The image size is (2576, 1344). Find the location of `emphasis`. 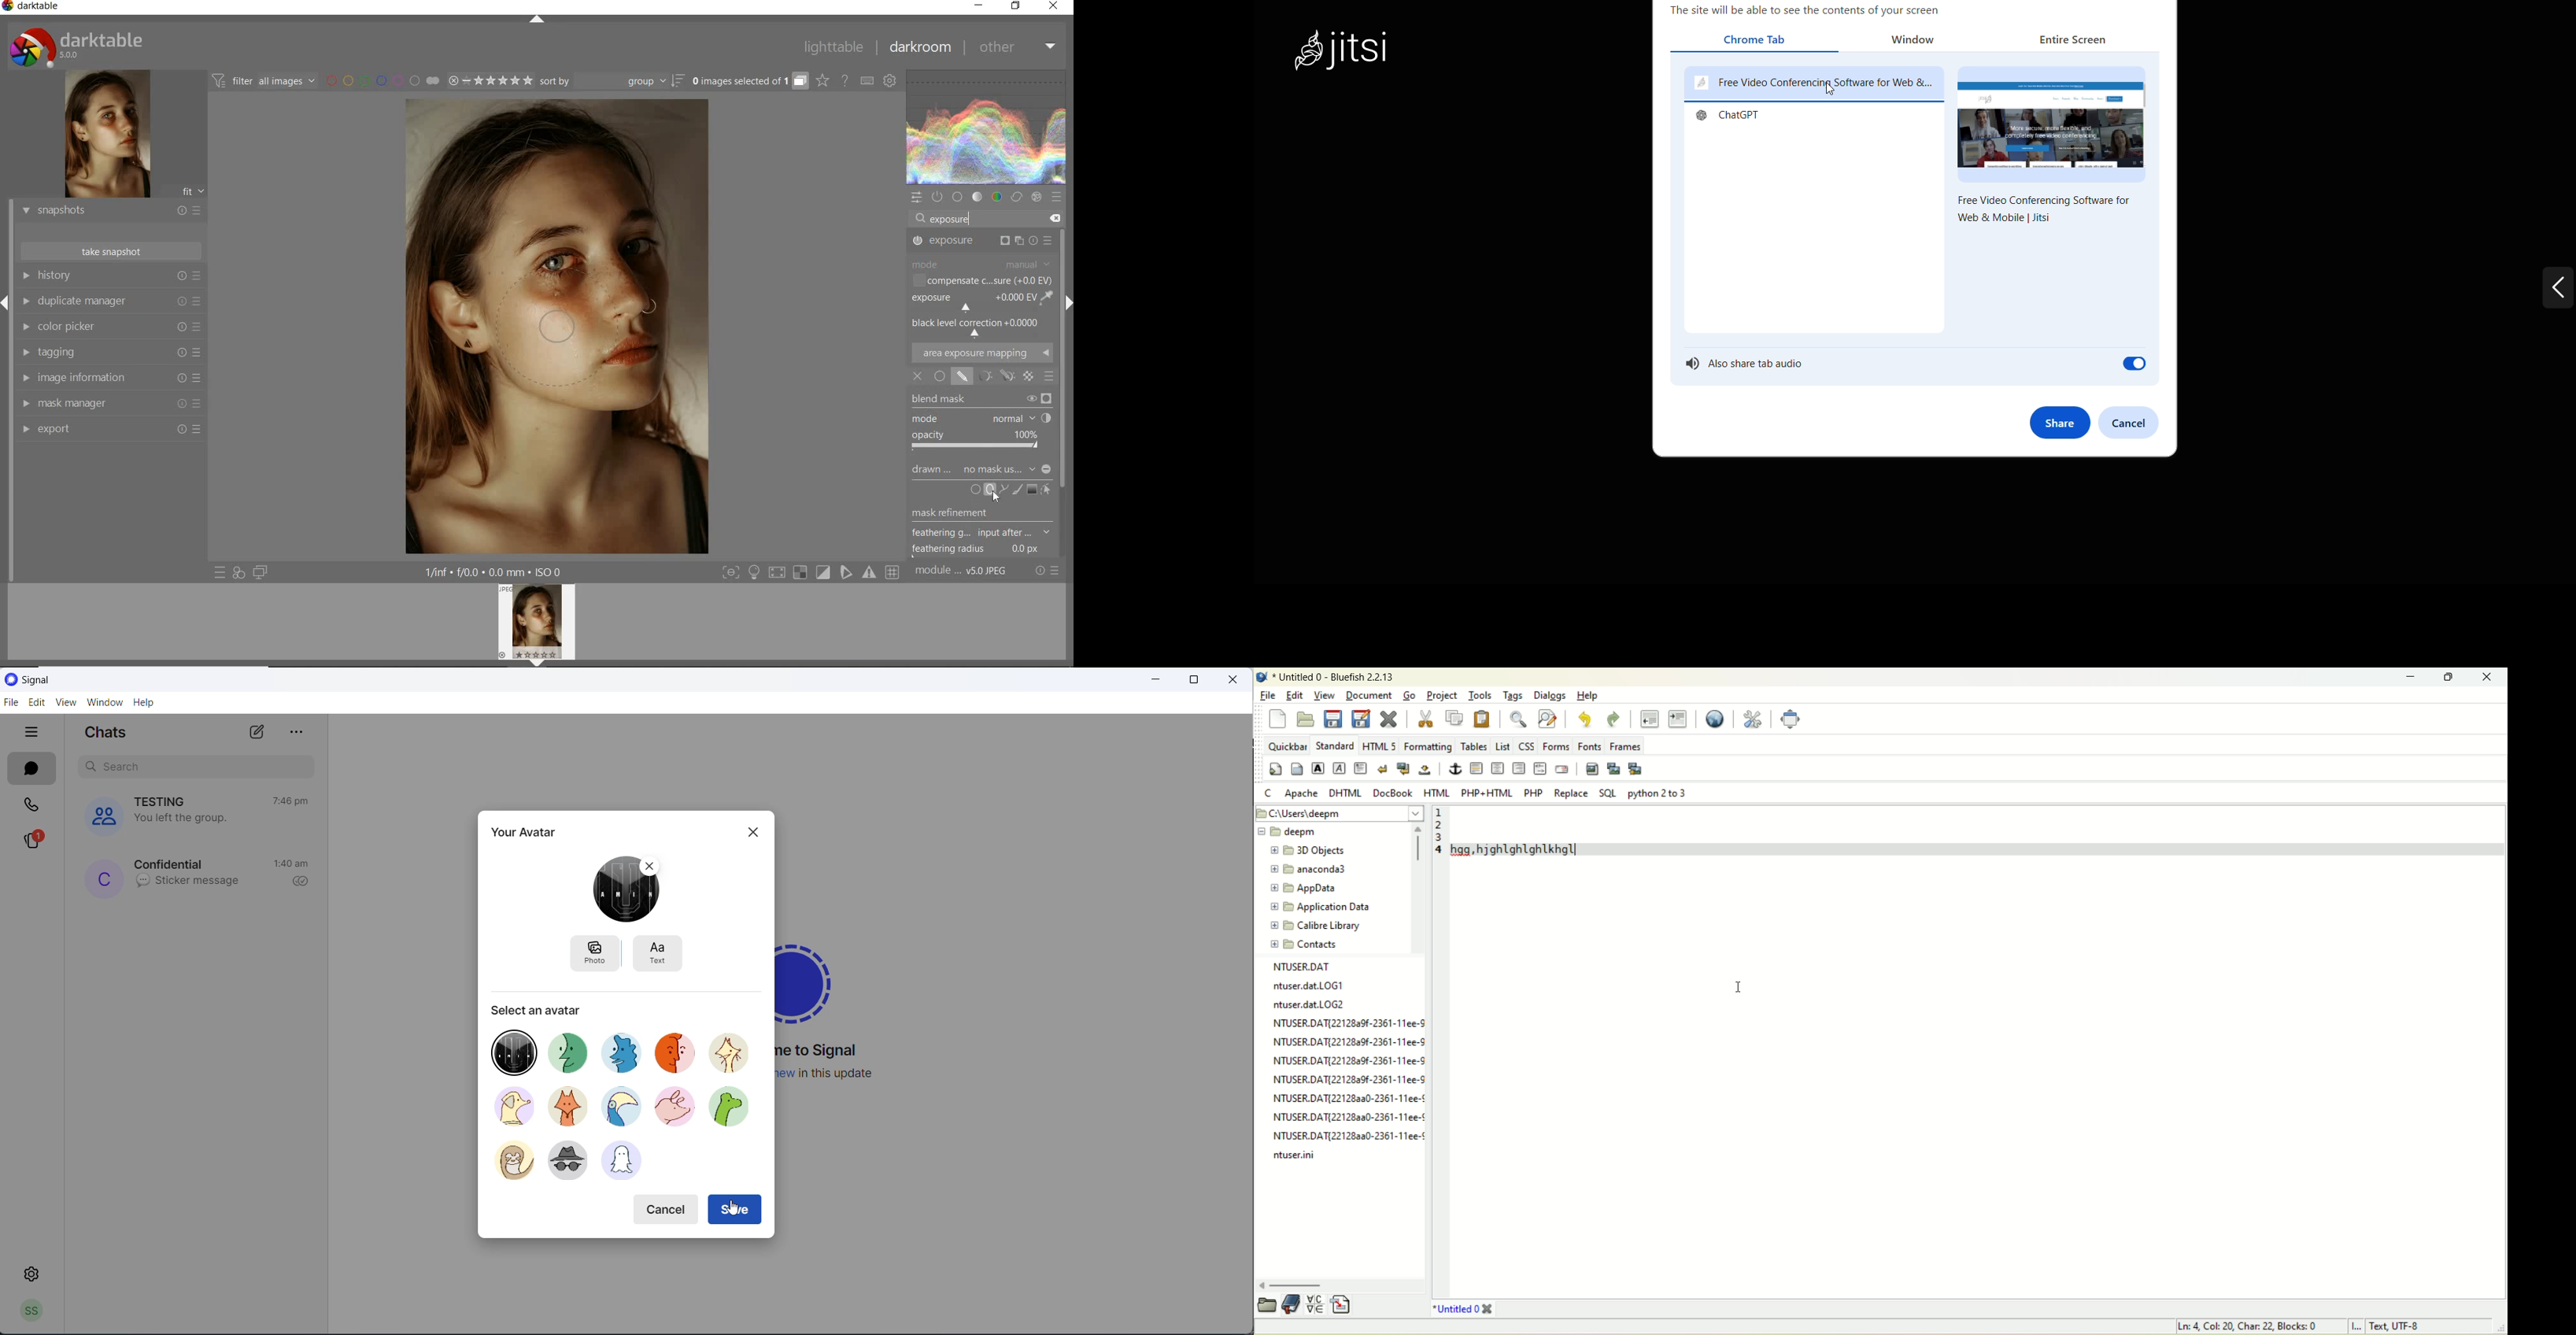

emphasis is located at coordinates (1339, 768).